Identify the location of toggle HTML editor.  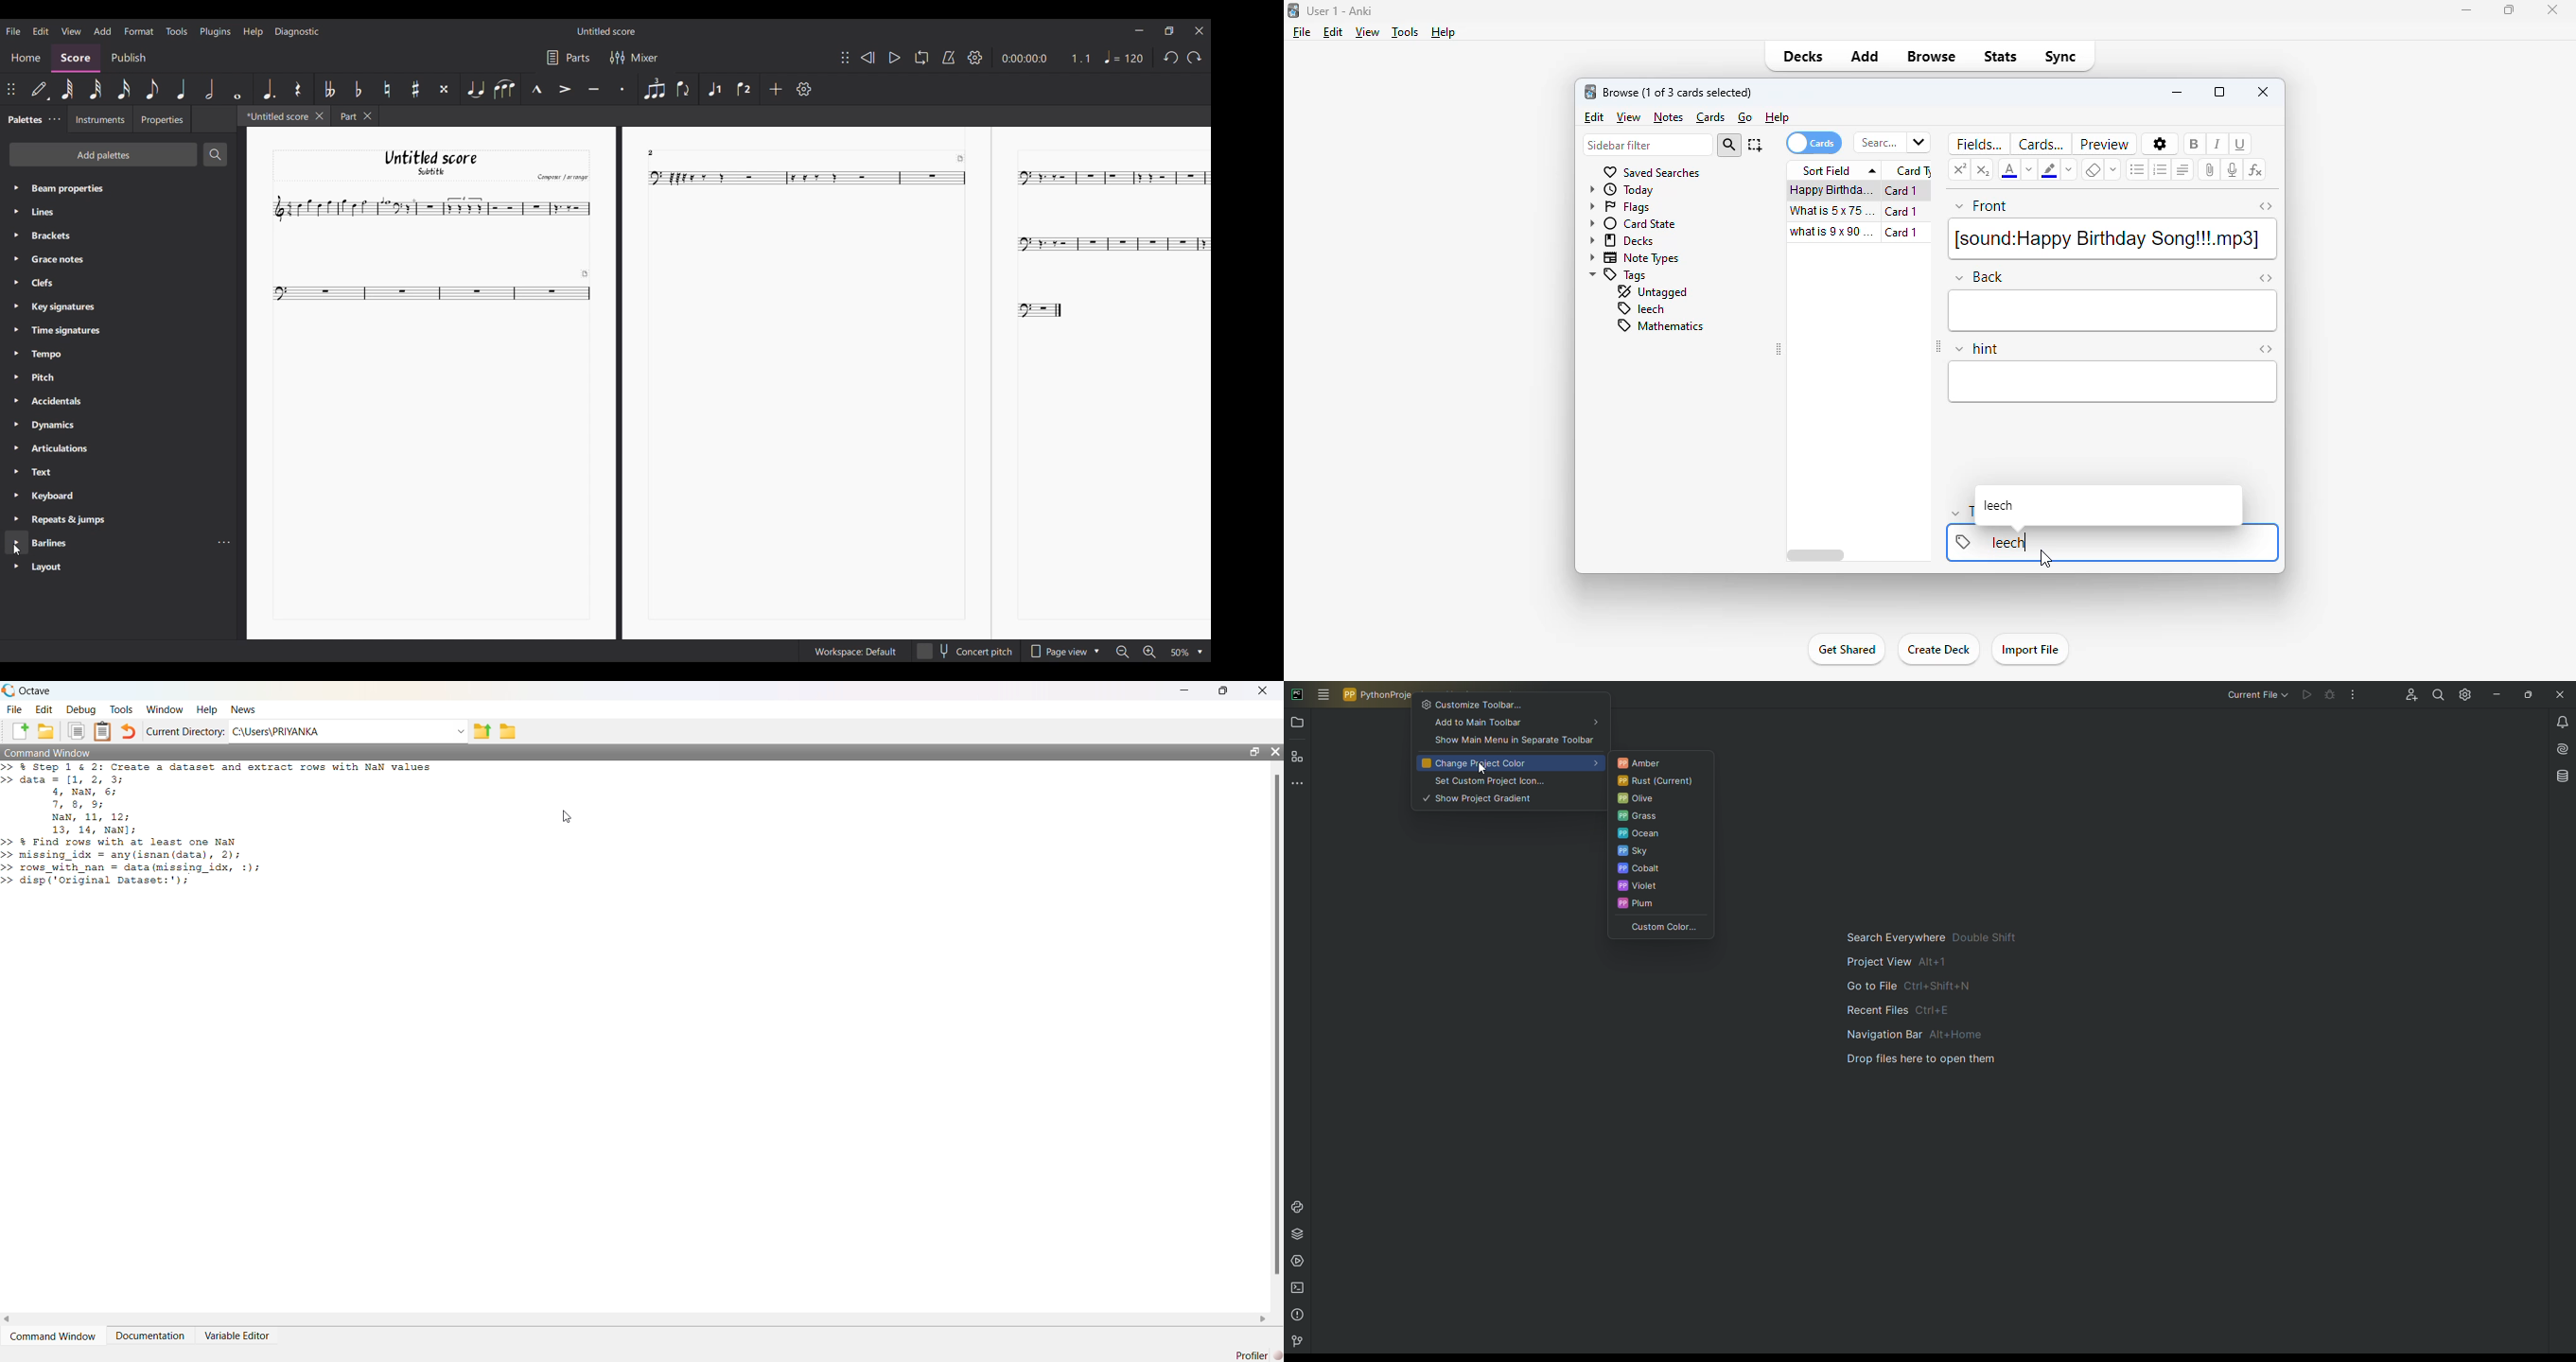
(2265, 349).